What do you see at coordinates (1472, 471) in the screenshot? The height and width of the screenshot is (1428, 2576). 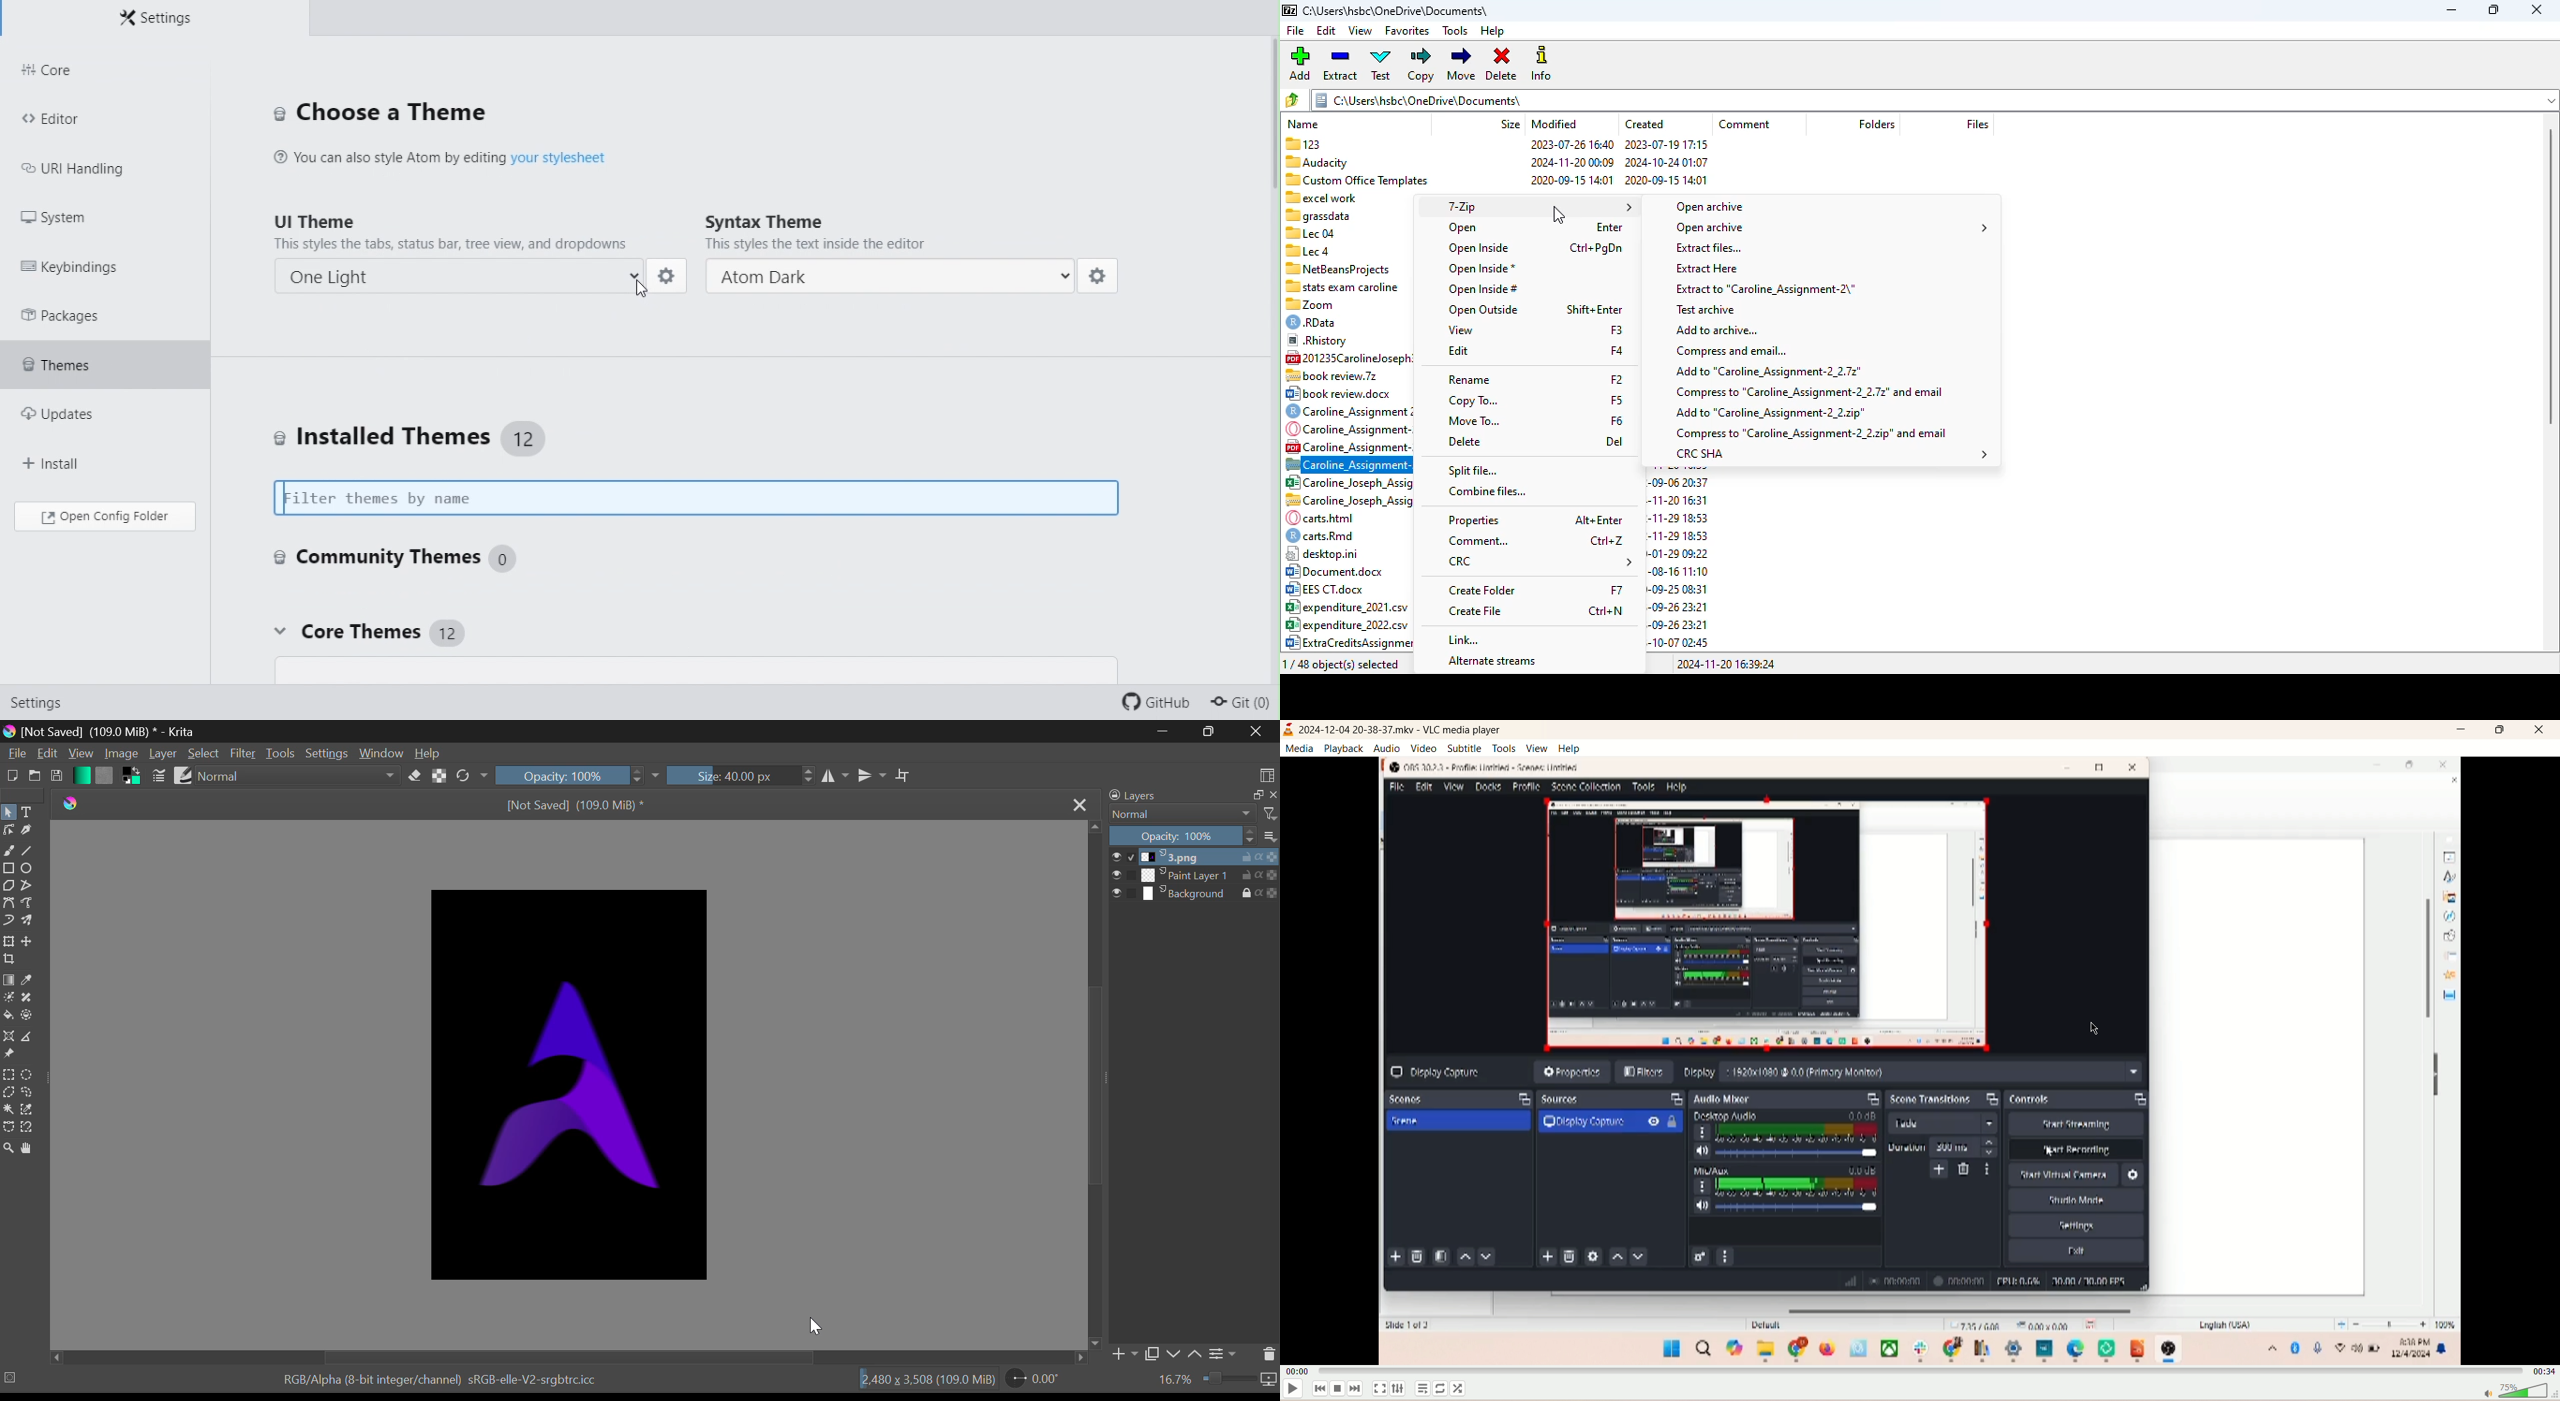 I see `split file` at bounding box center [1472, 471].